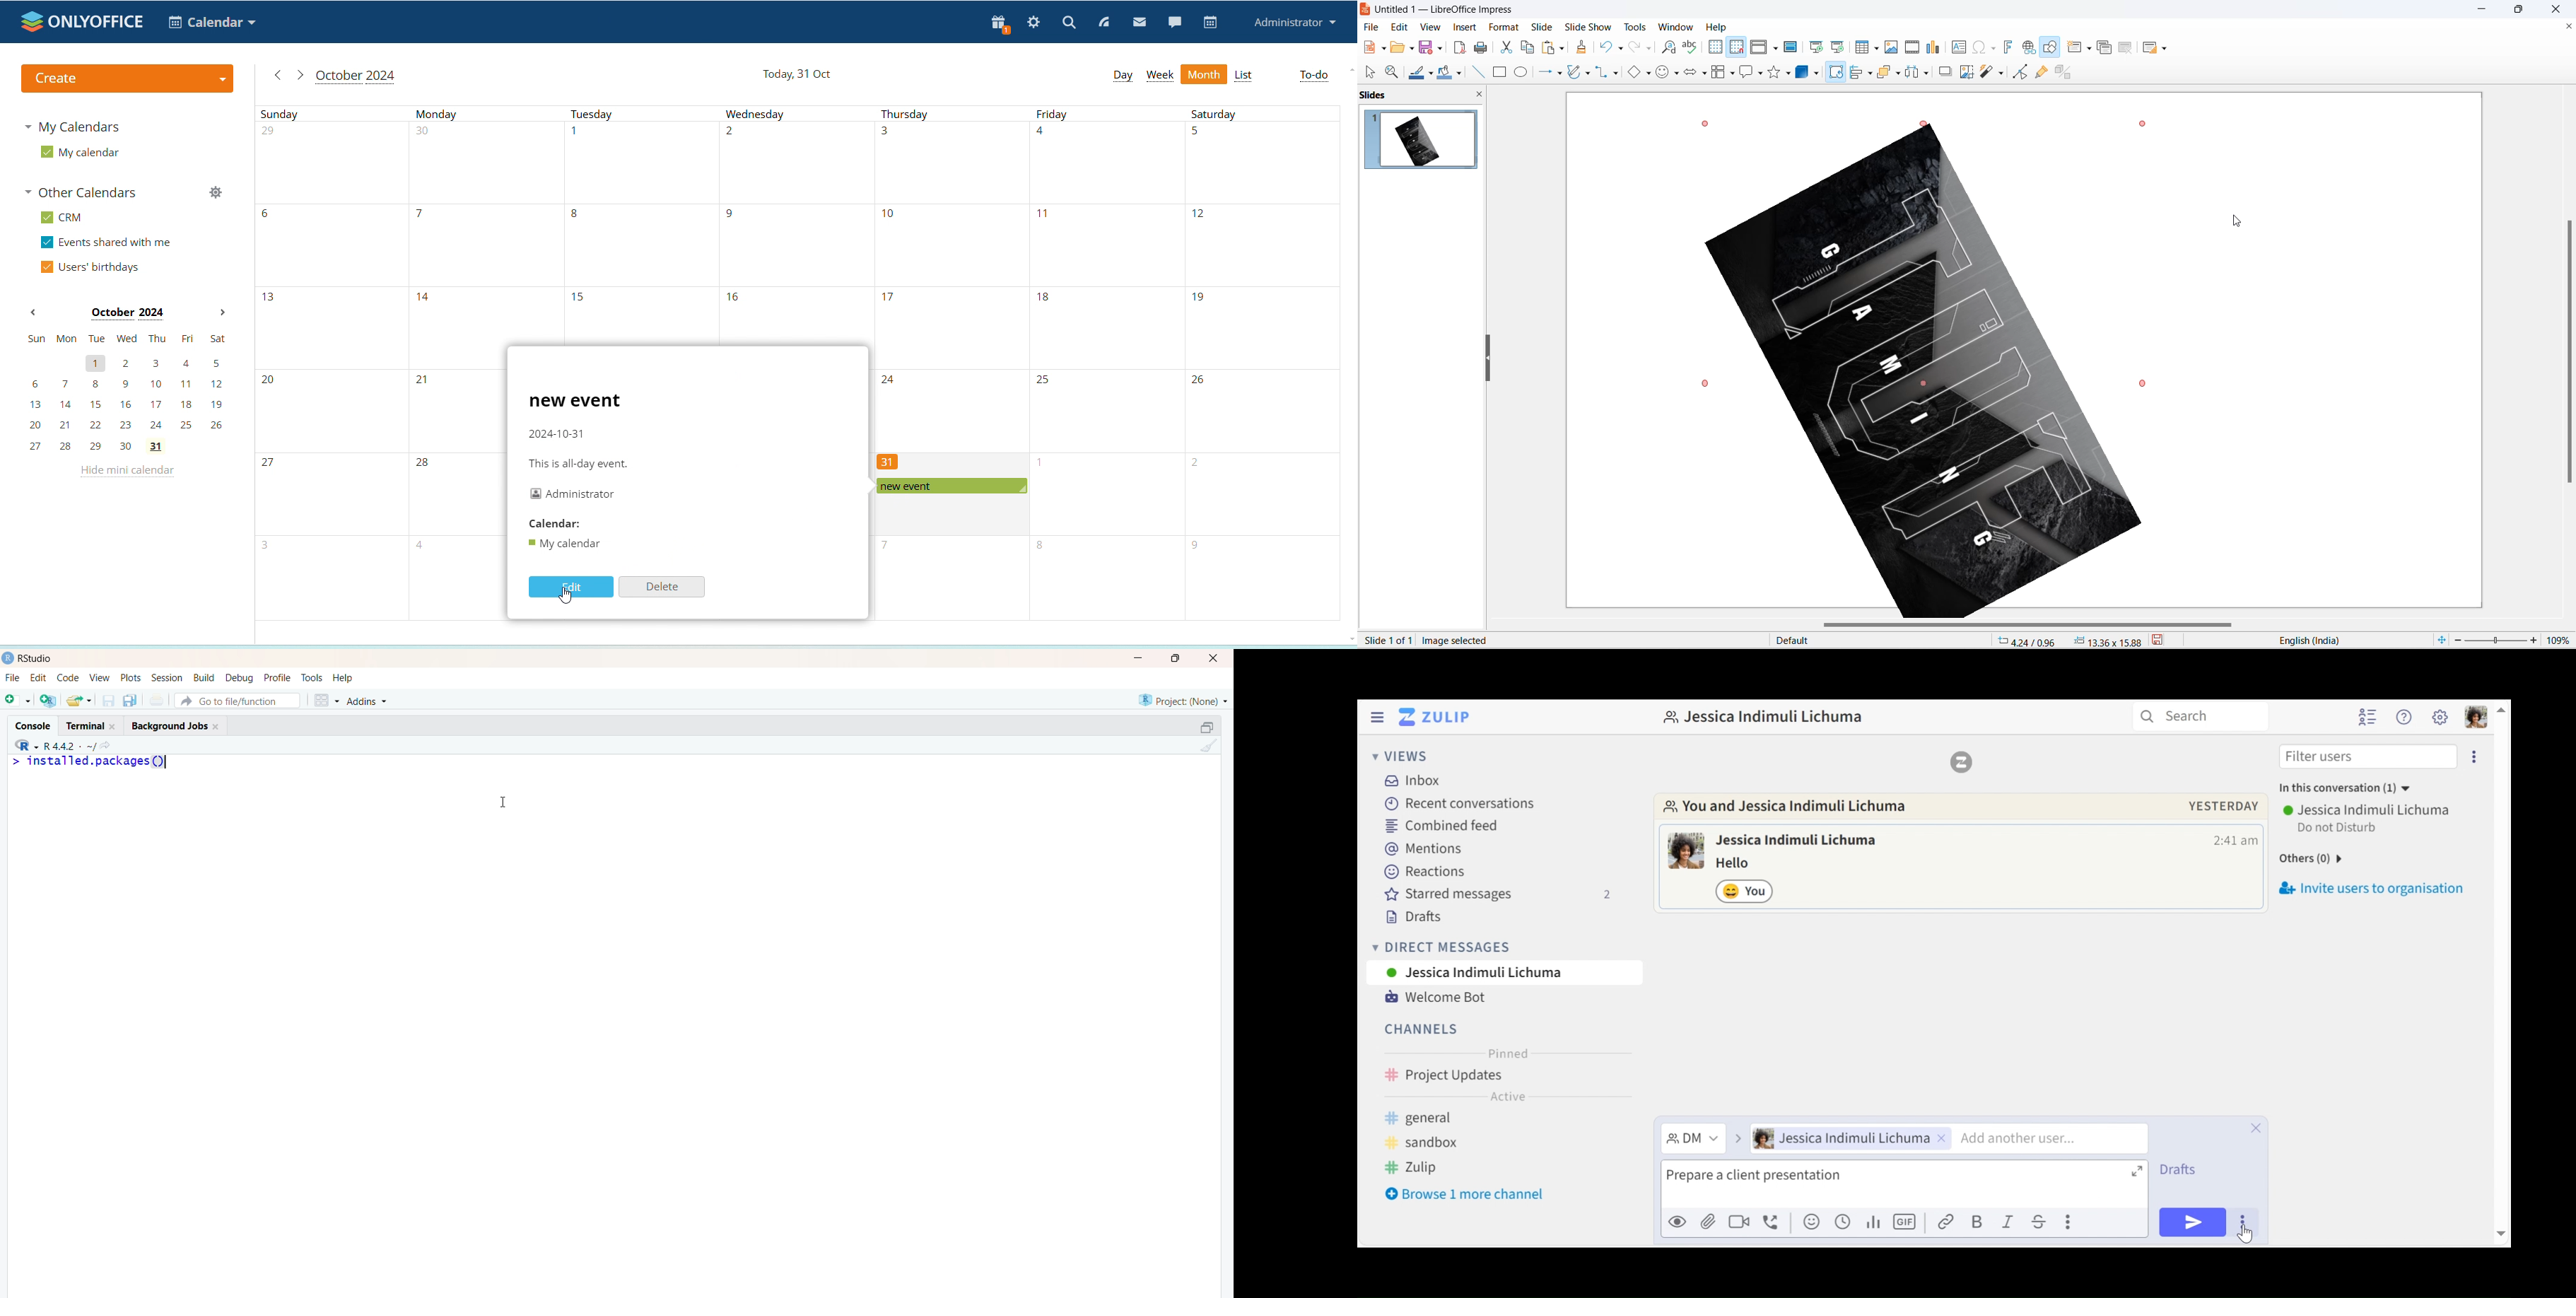 The image size is (2576, 1316). I want to click on new file, so click(17, 702).